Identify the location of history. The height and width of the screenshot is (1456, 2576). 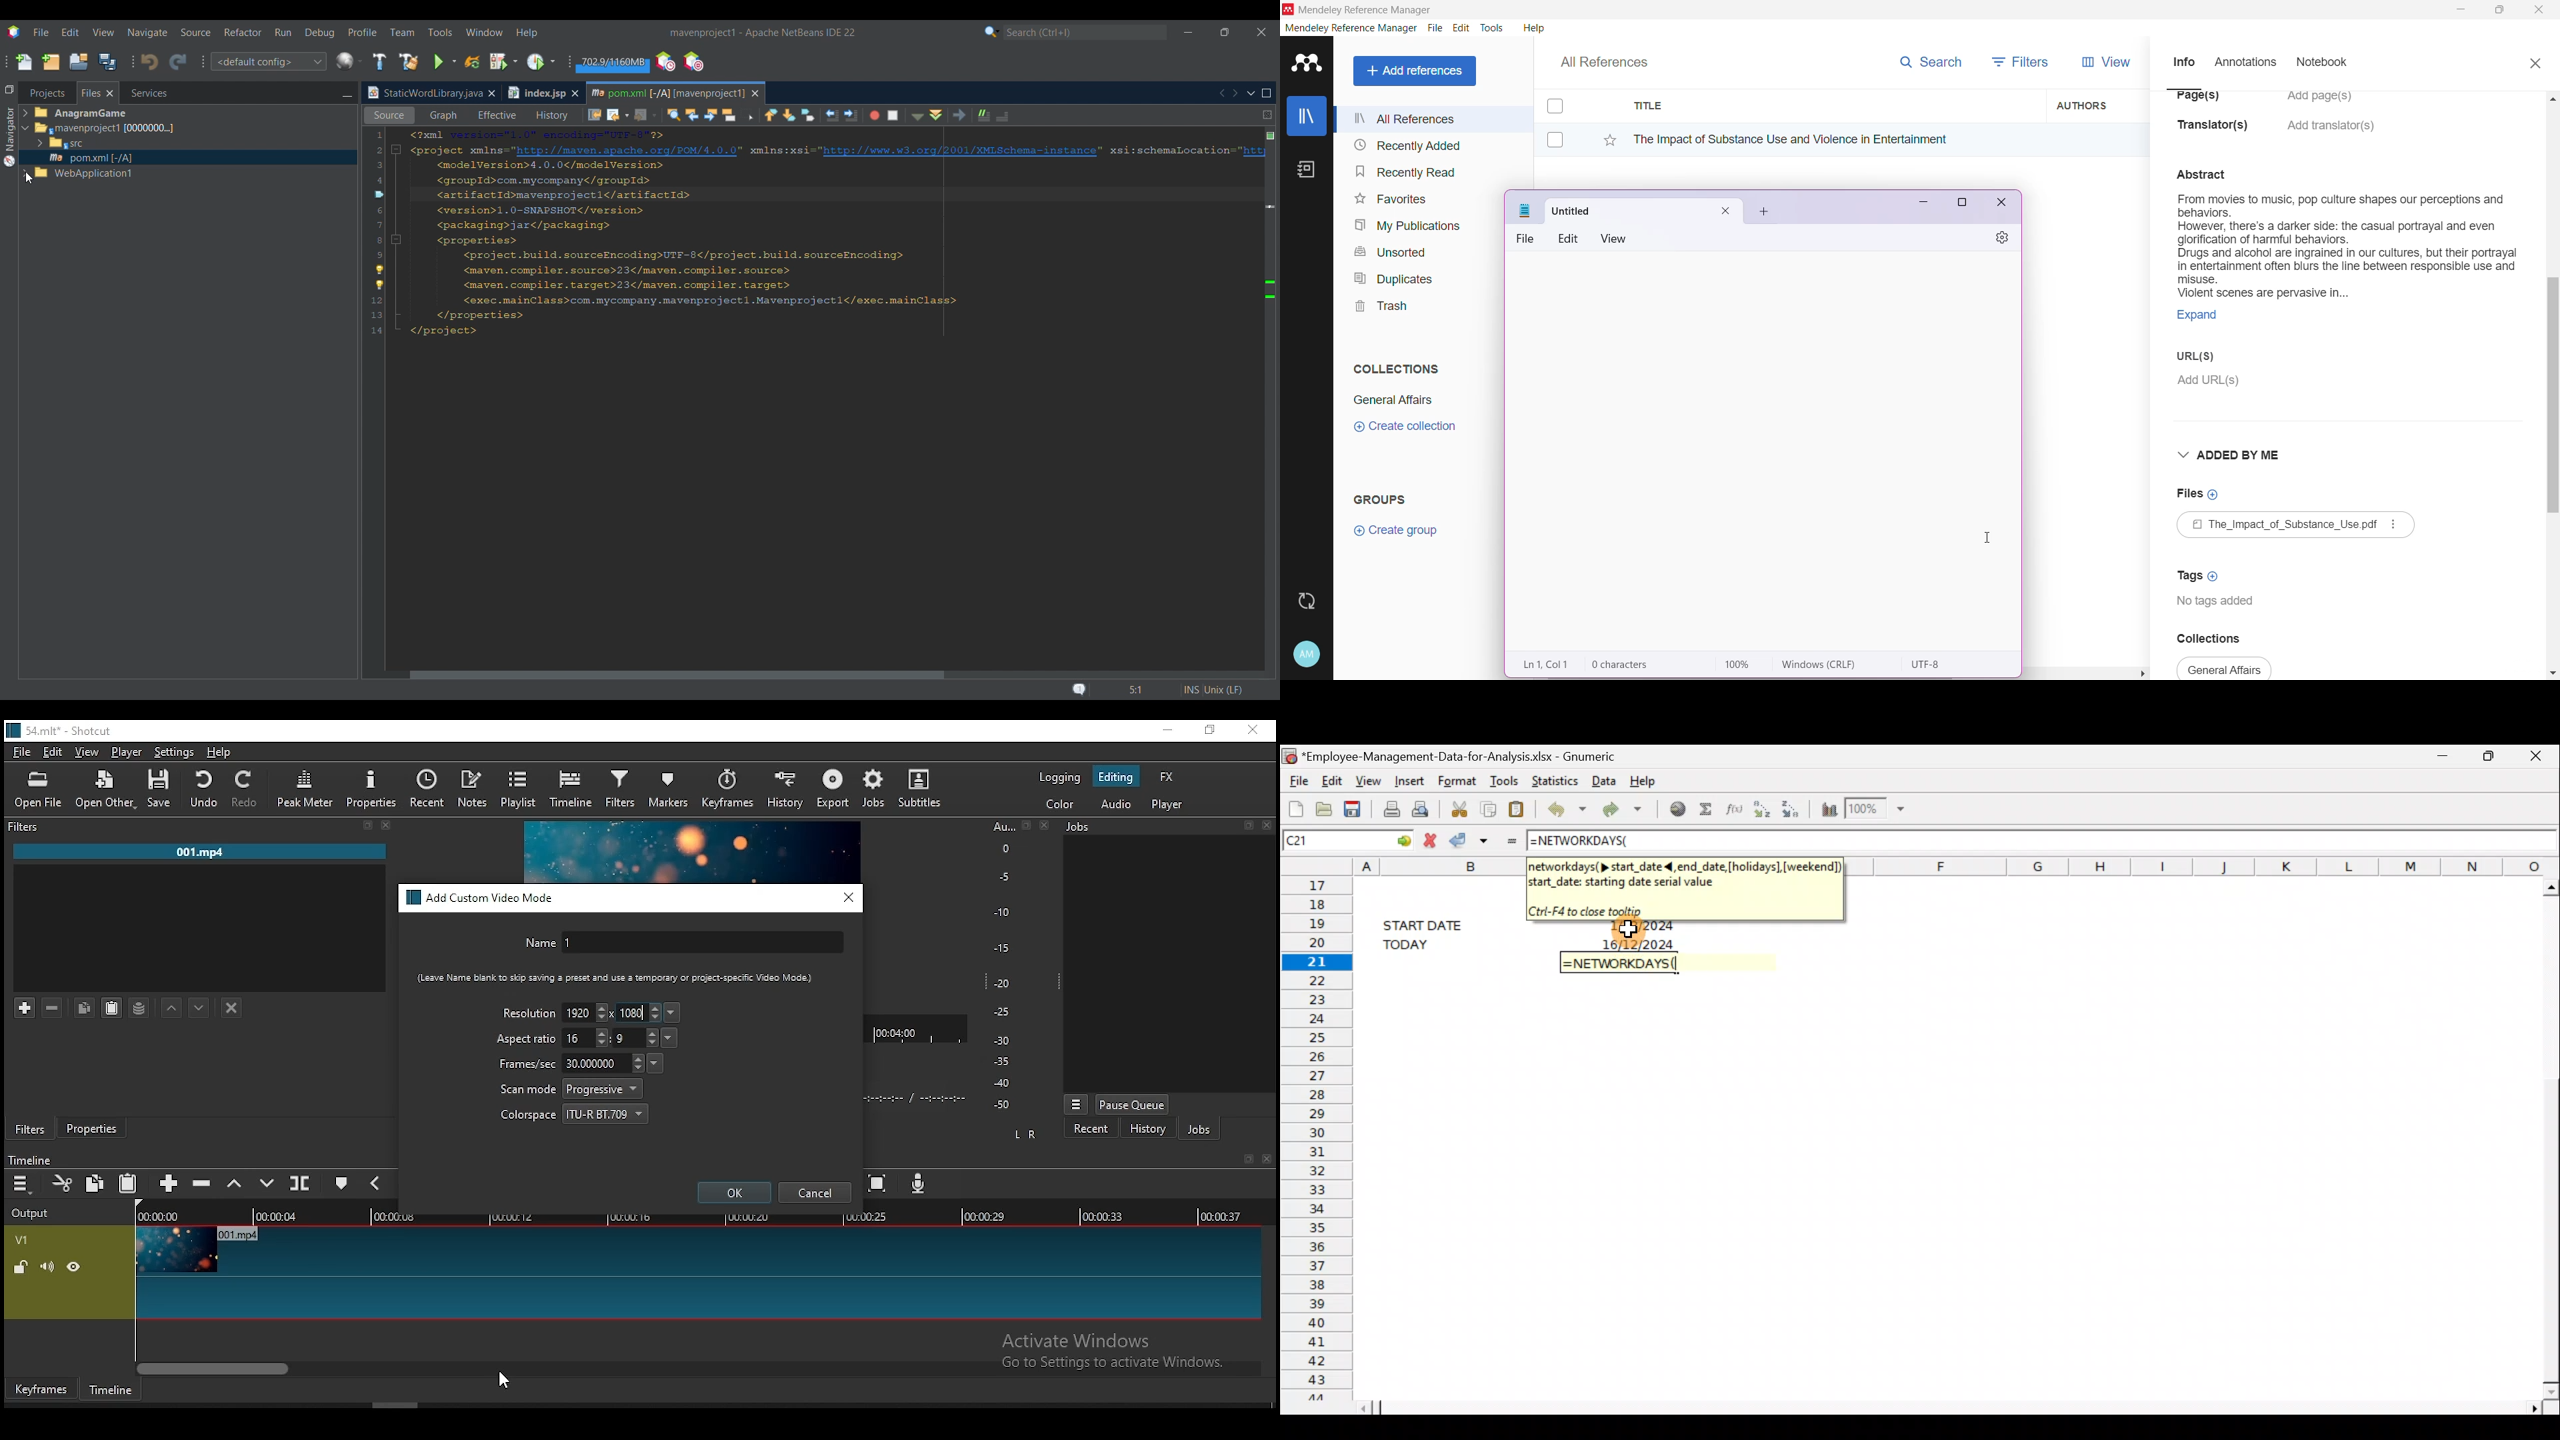
(781, 791).